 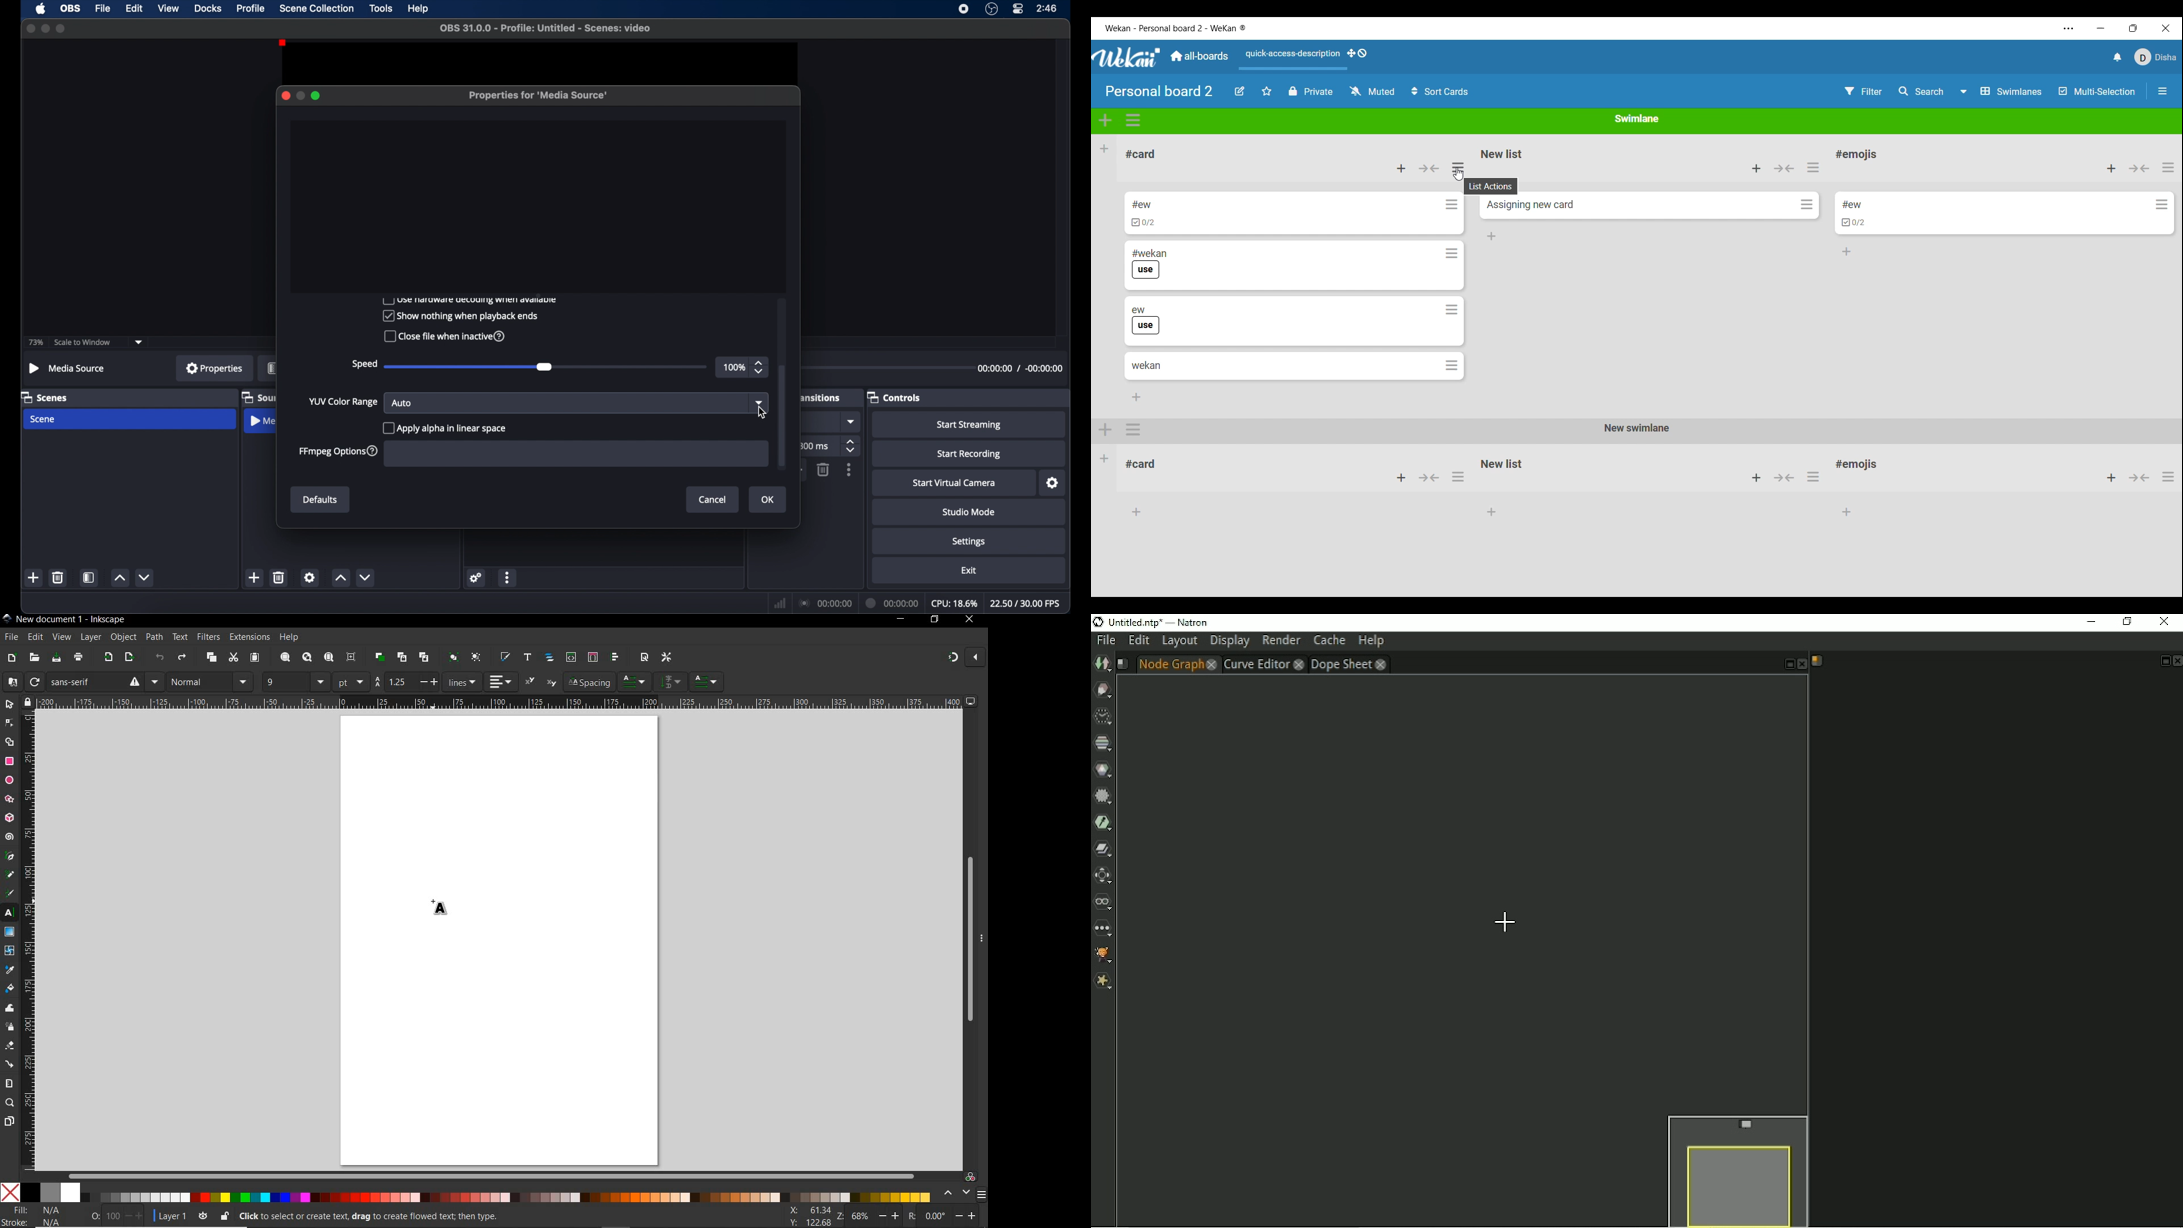 What do you see at coordinates (2162, 204) in the screenshot?
I see `Card actions` at bounding box center [2162, 204].